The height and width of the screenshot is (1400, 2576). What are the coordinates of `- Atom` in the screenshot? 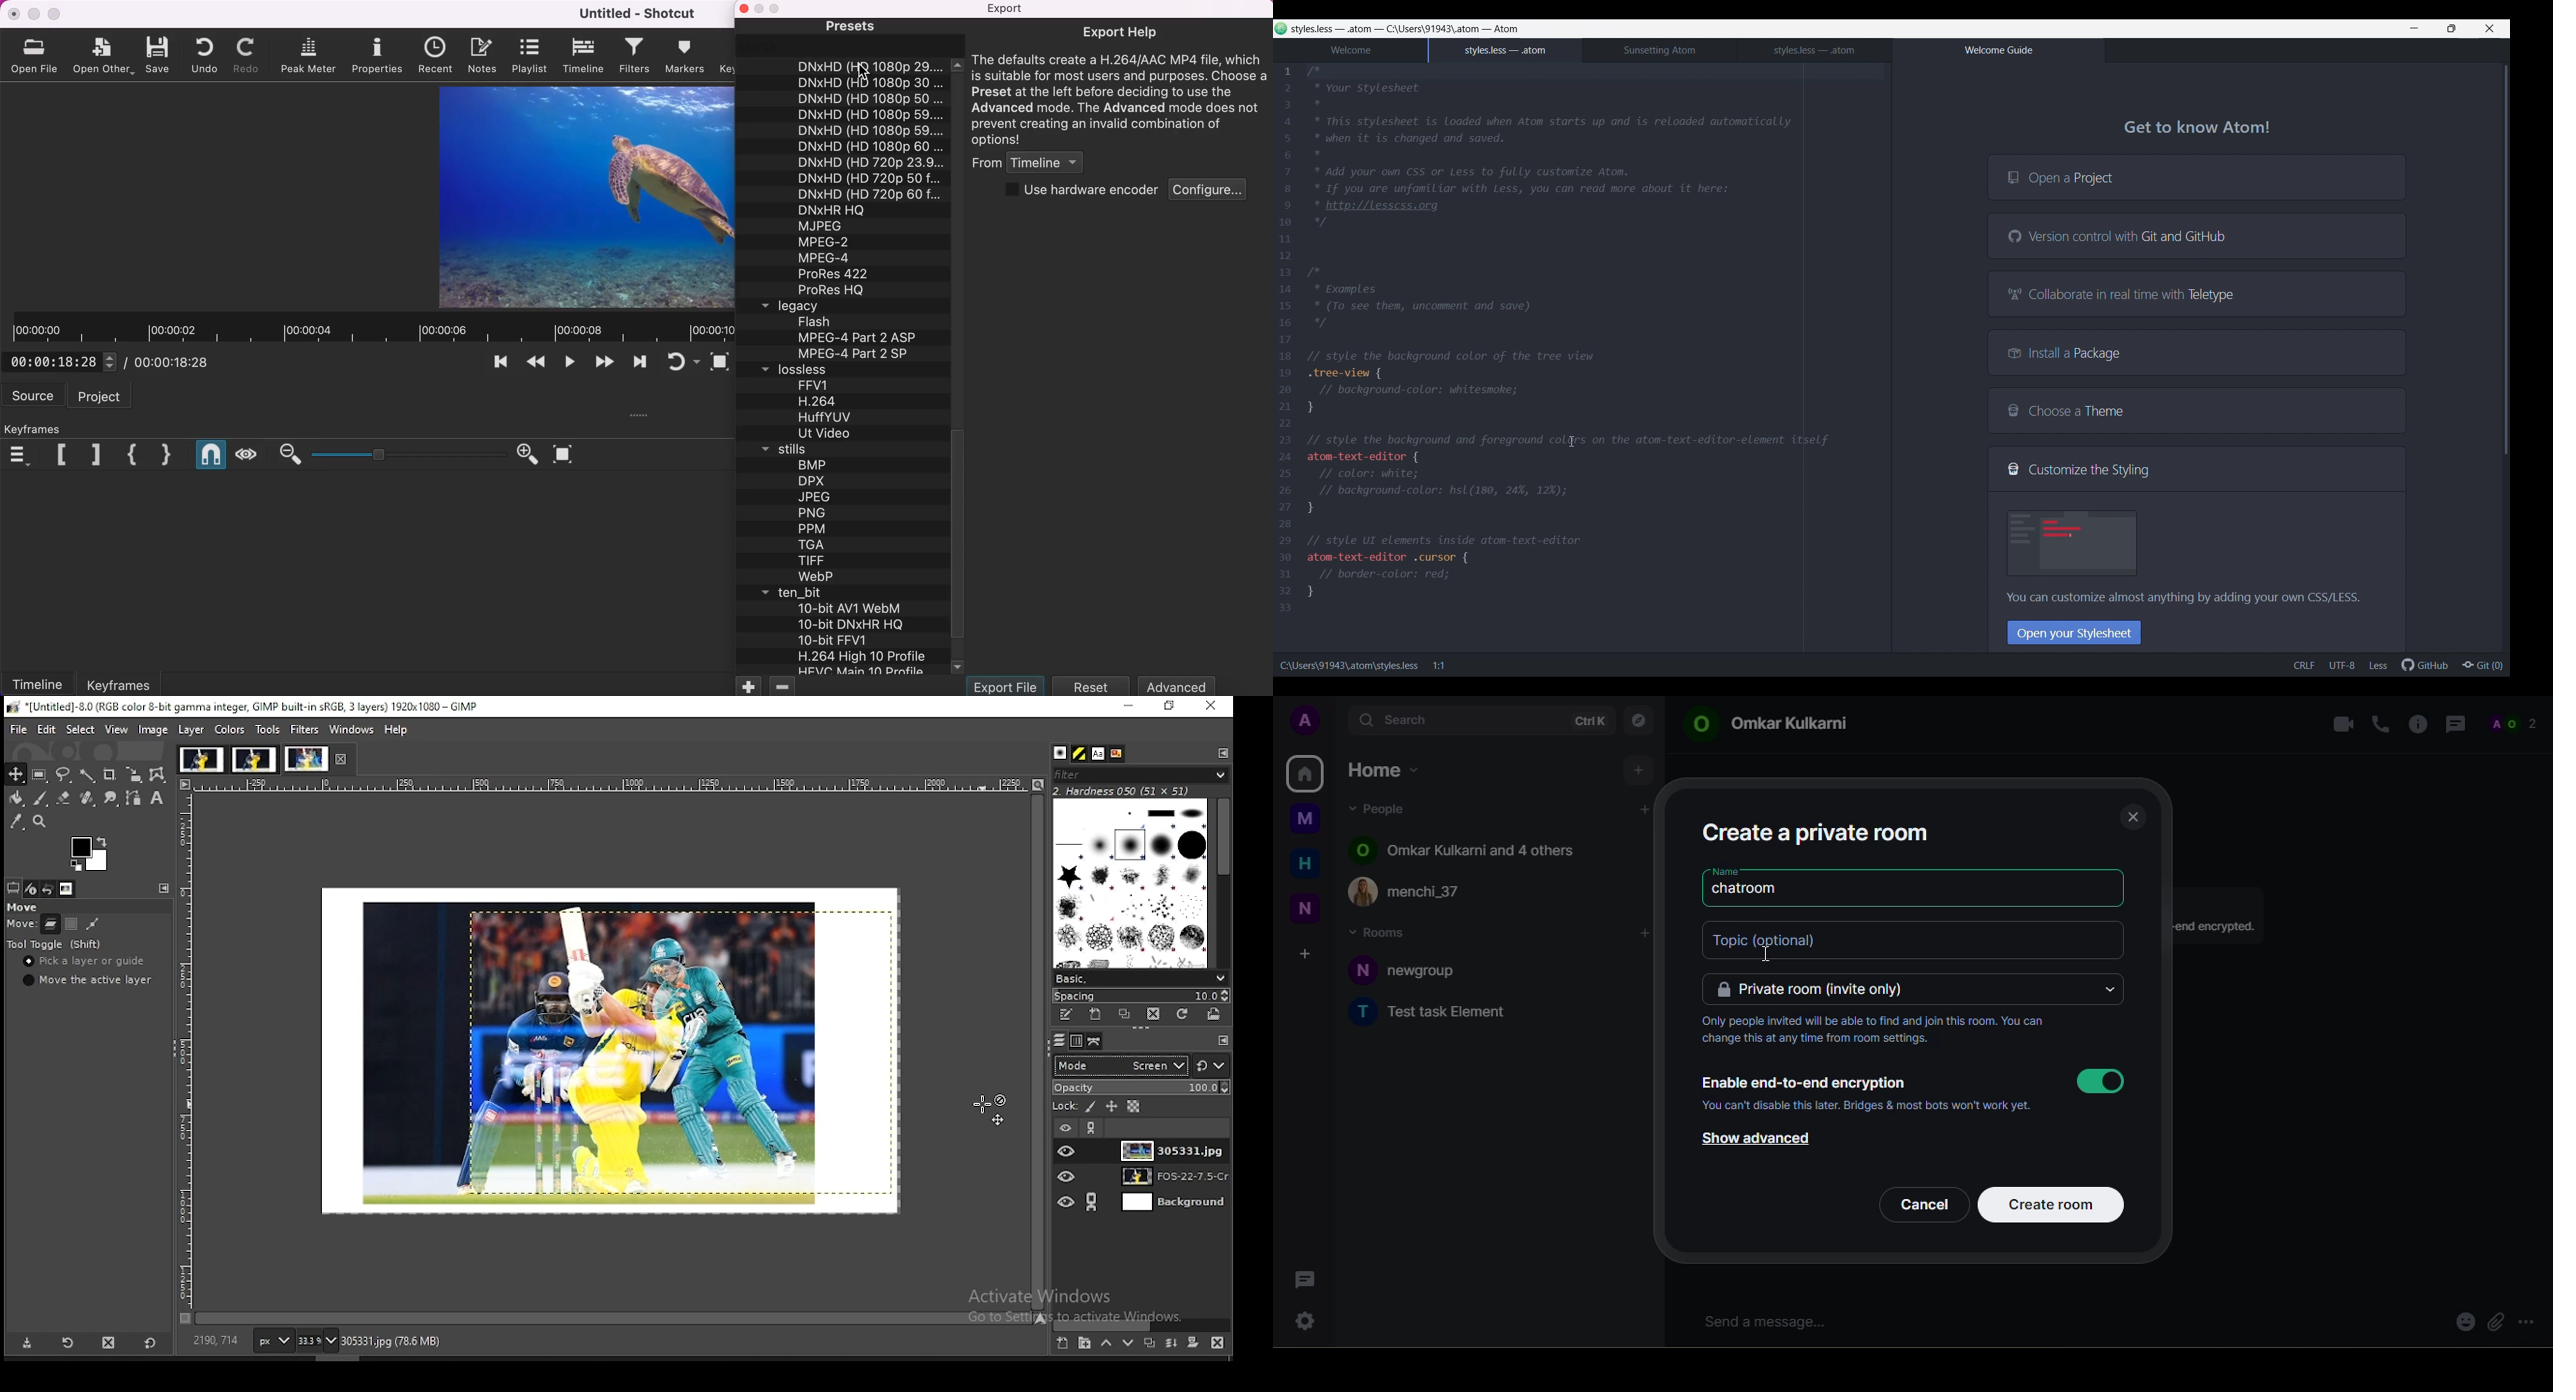 It's located at (1500, 28).